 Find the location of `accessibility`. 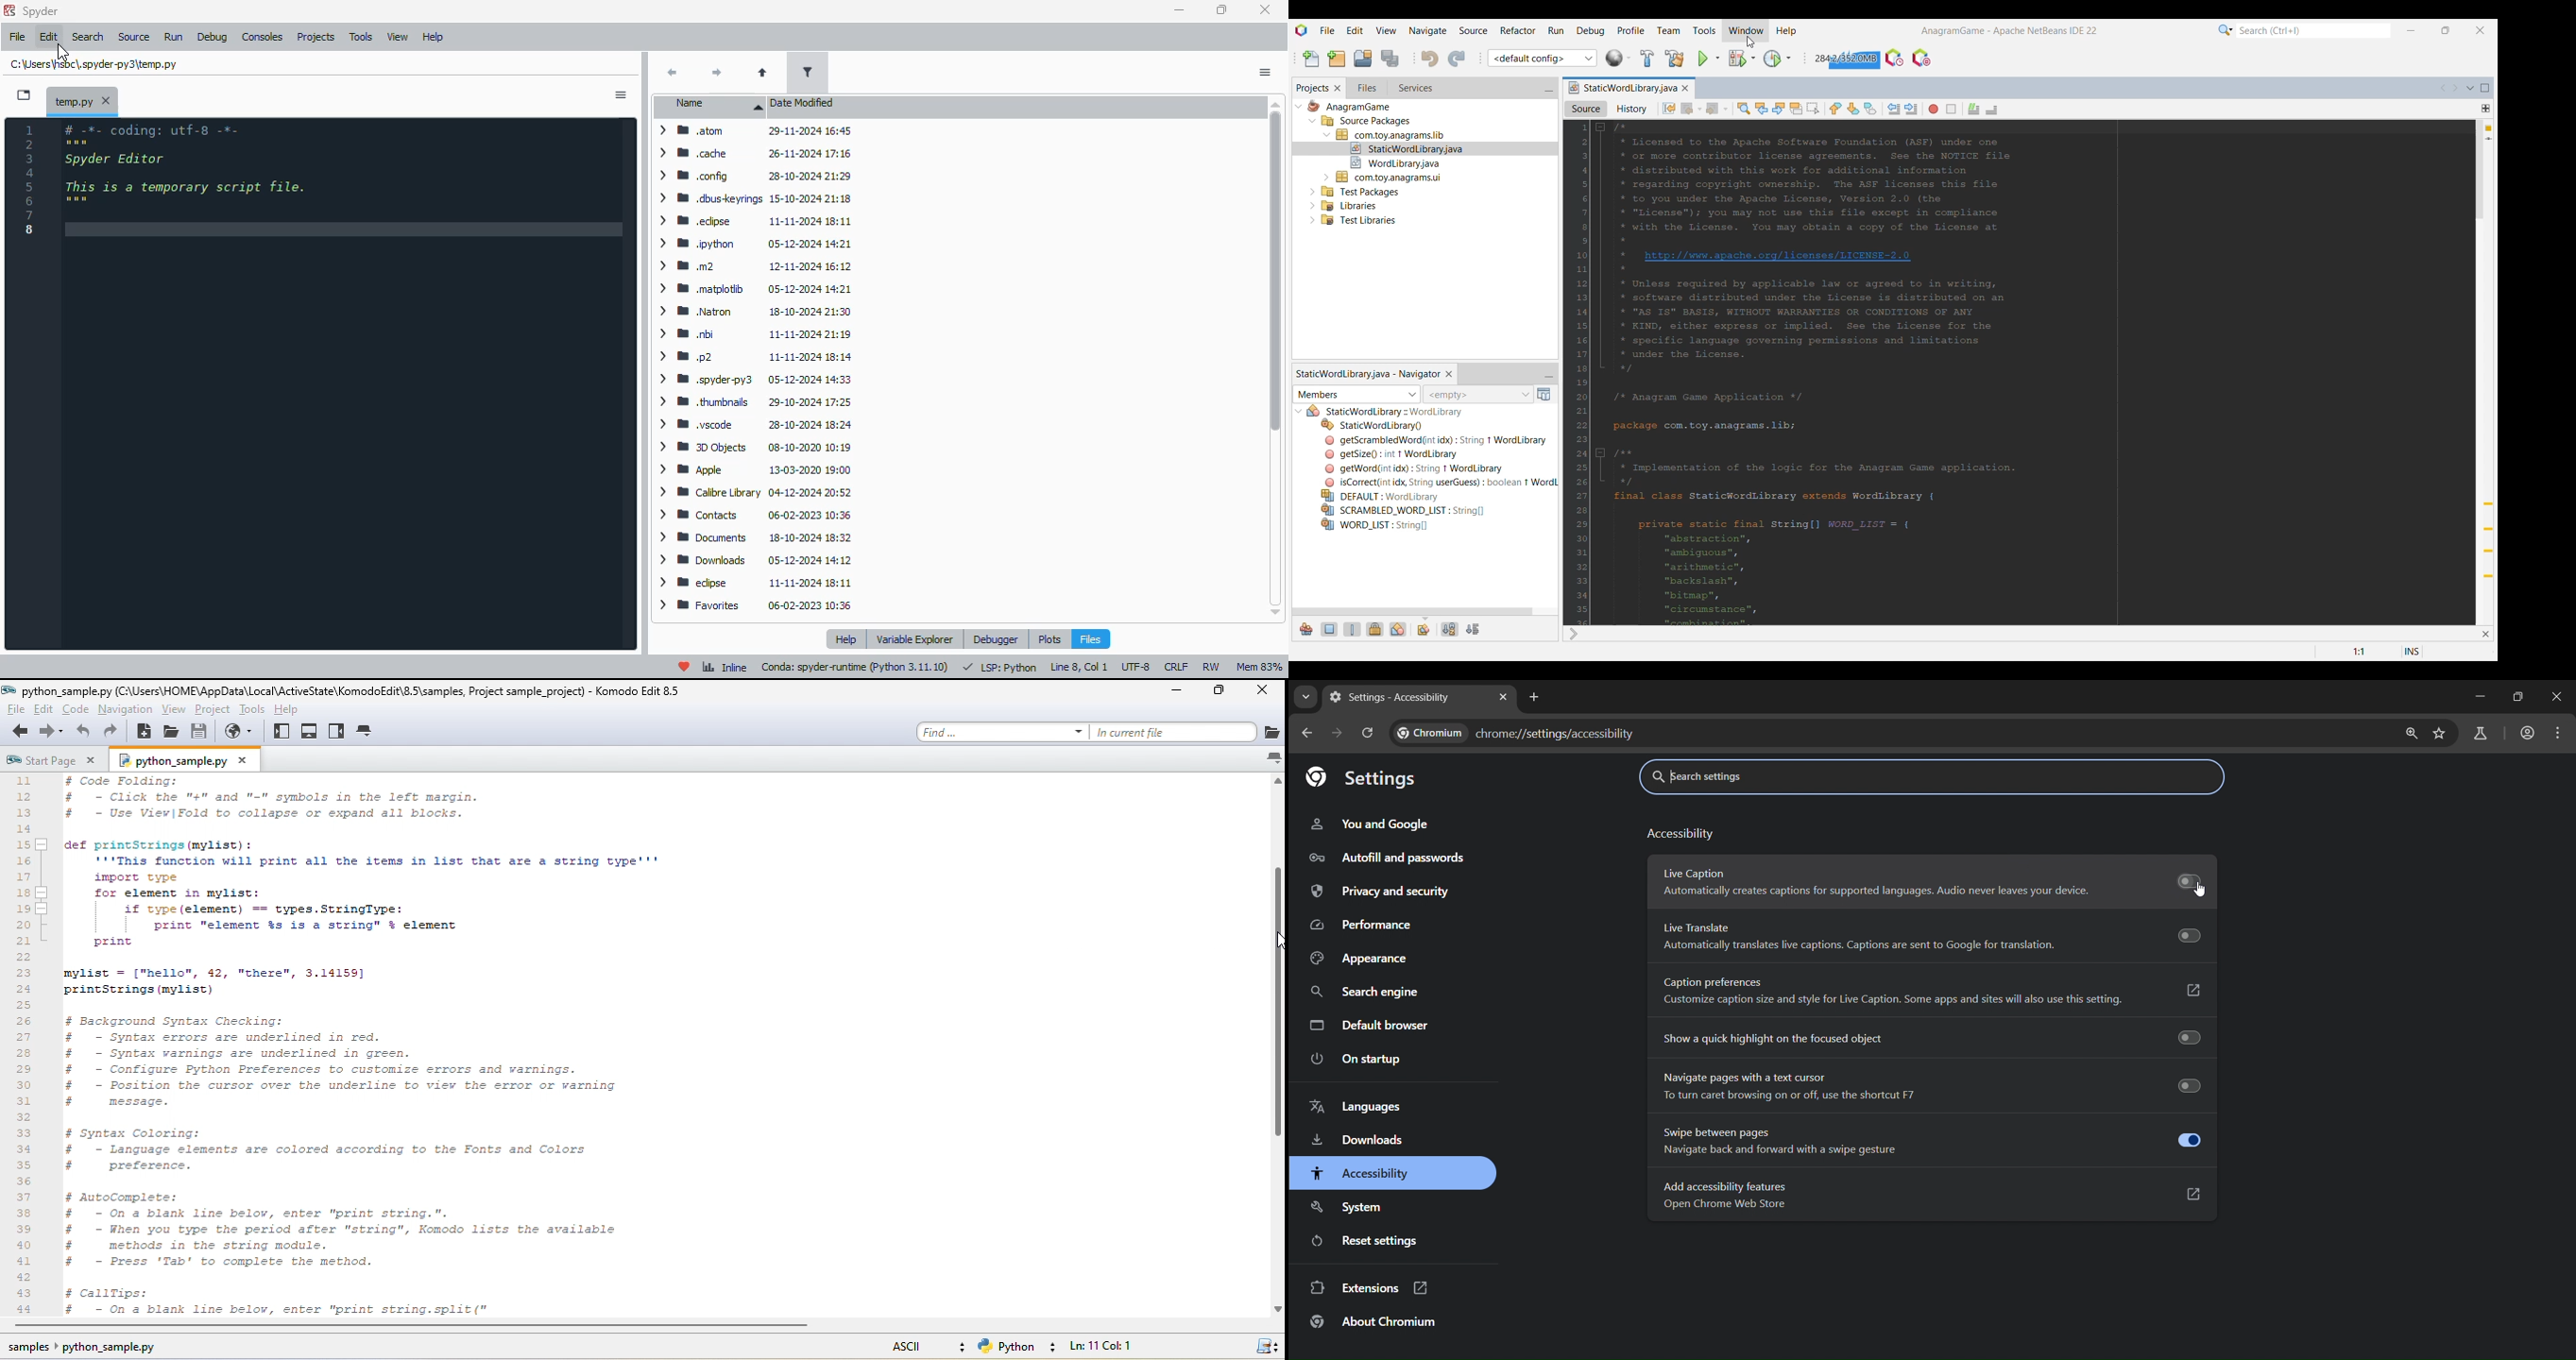

accessibility is located at coordinates (1374, 1173).